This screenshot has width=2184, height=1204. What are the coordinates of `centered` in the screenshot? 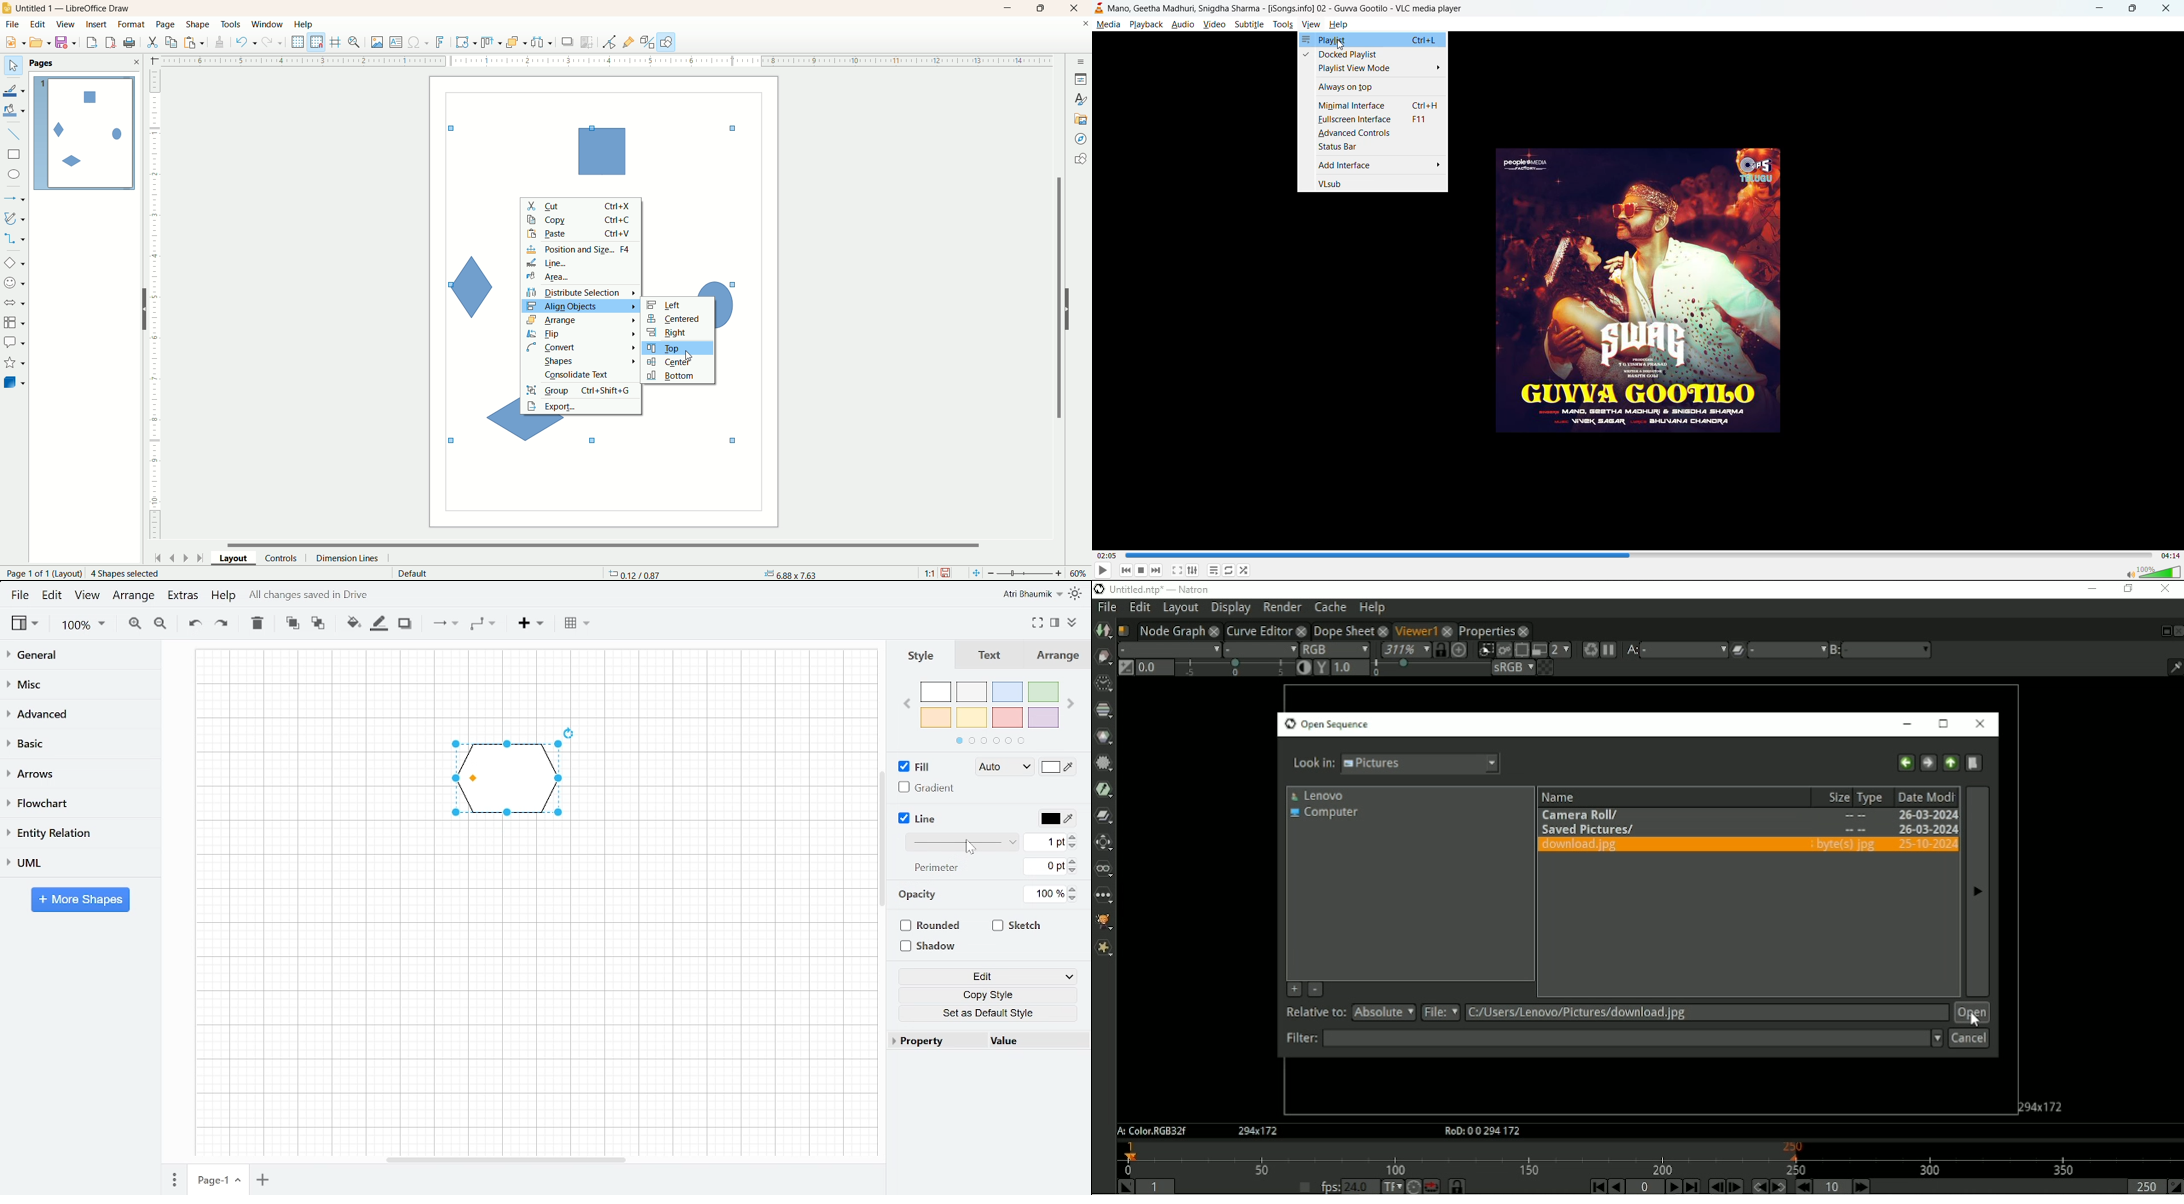 It's located at (679, 319).